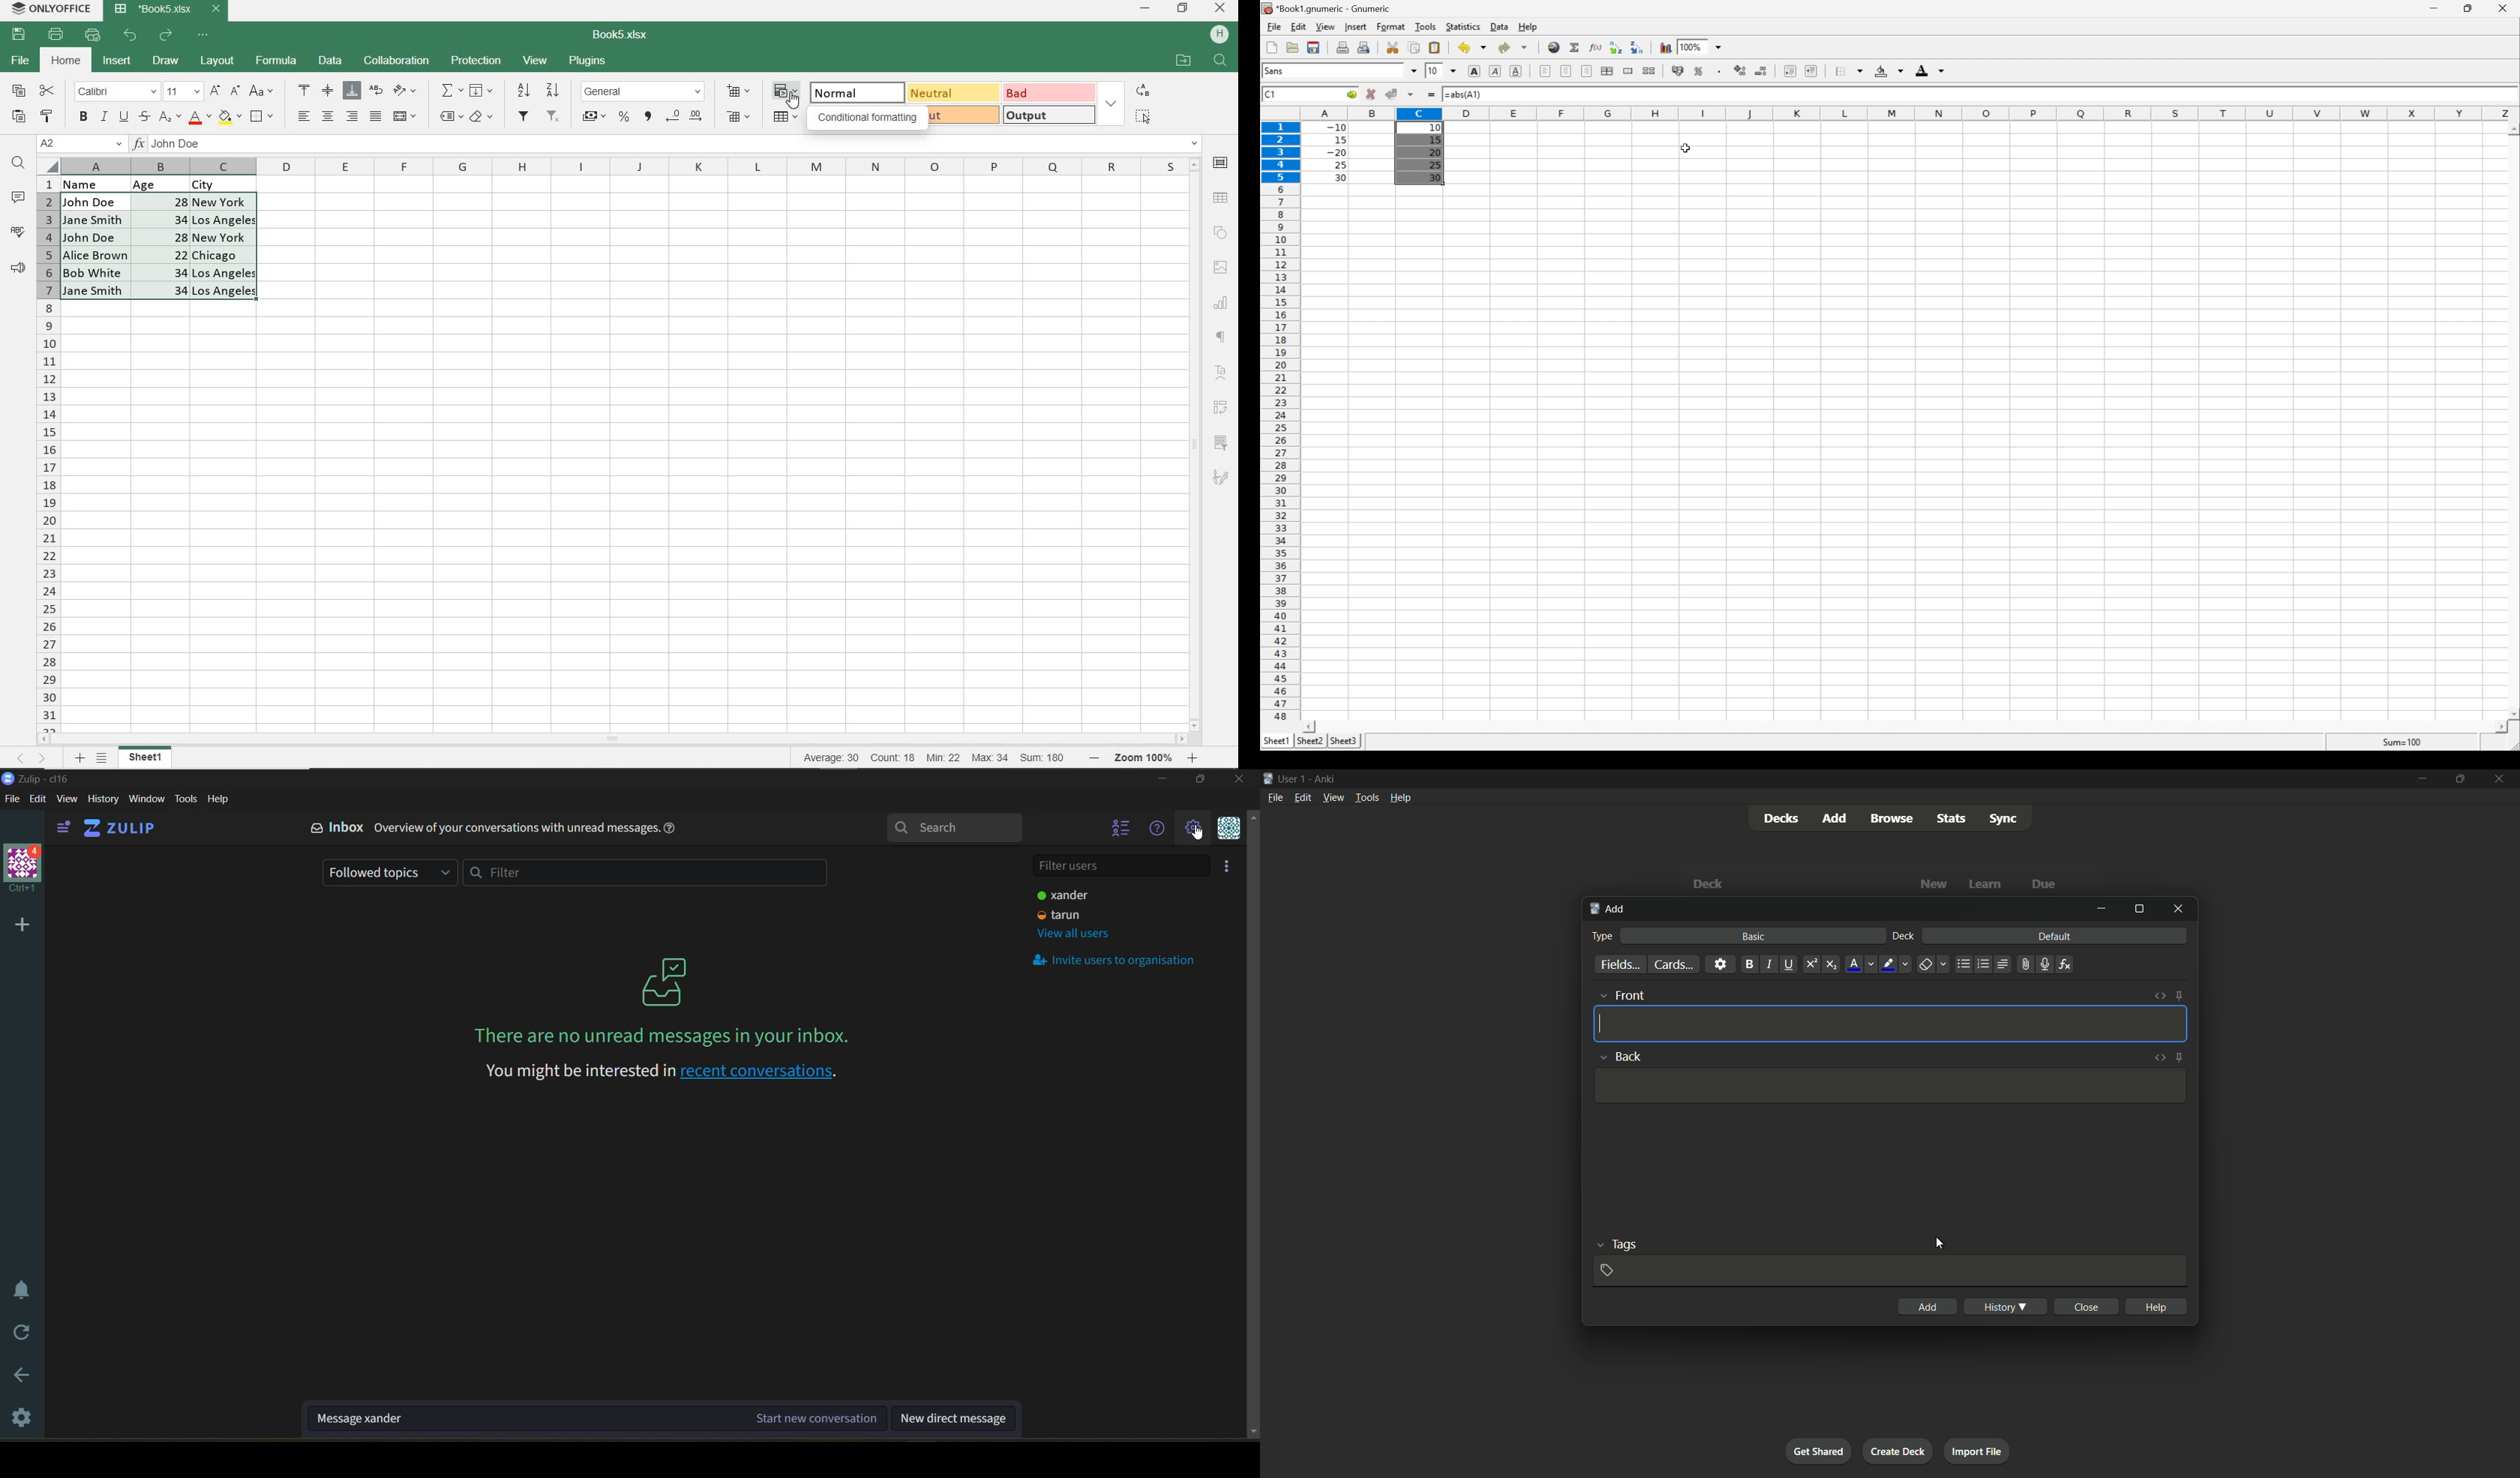 The height and width of the screenshot is (1484, 2520). Describe the element at coordinates (1048, 114) in the screenshot. I see `OUTPUT` at that location.